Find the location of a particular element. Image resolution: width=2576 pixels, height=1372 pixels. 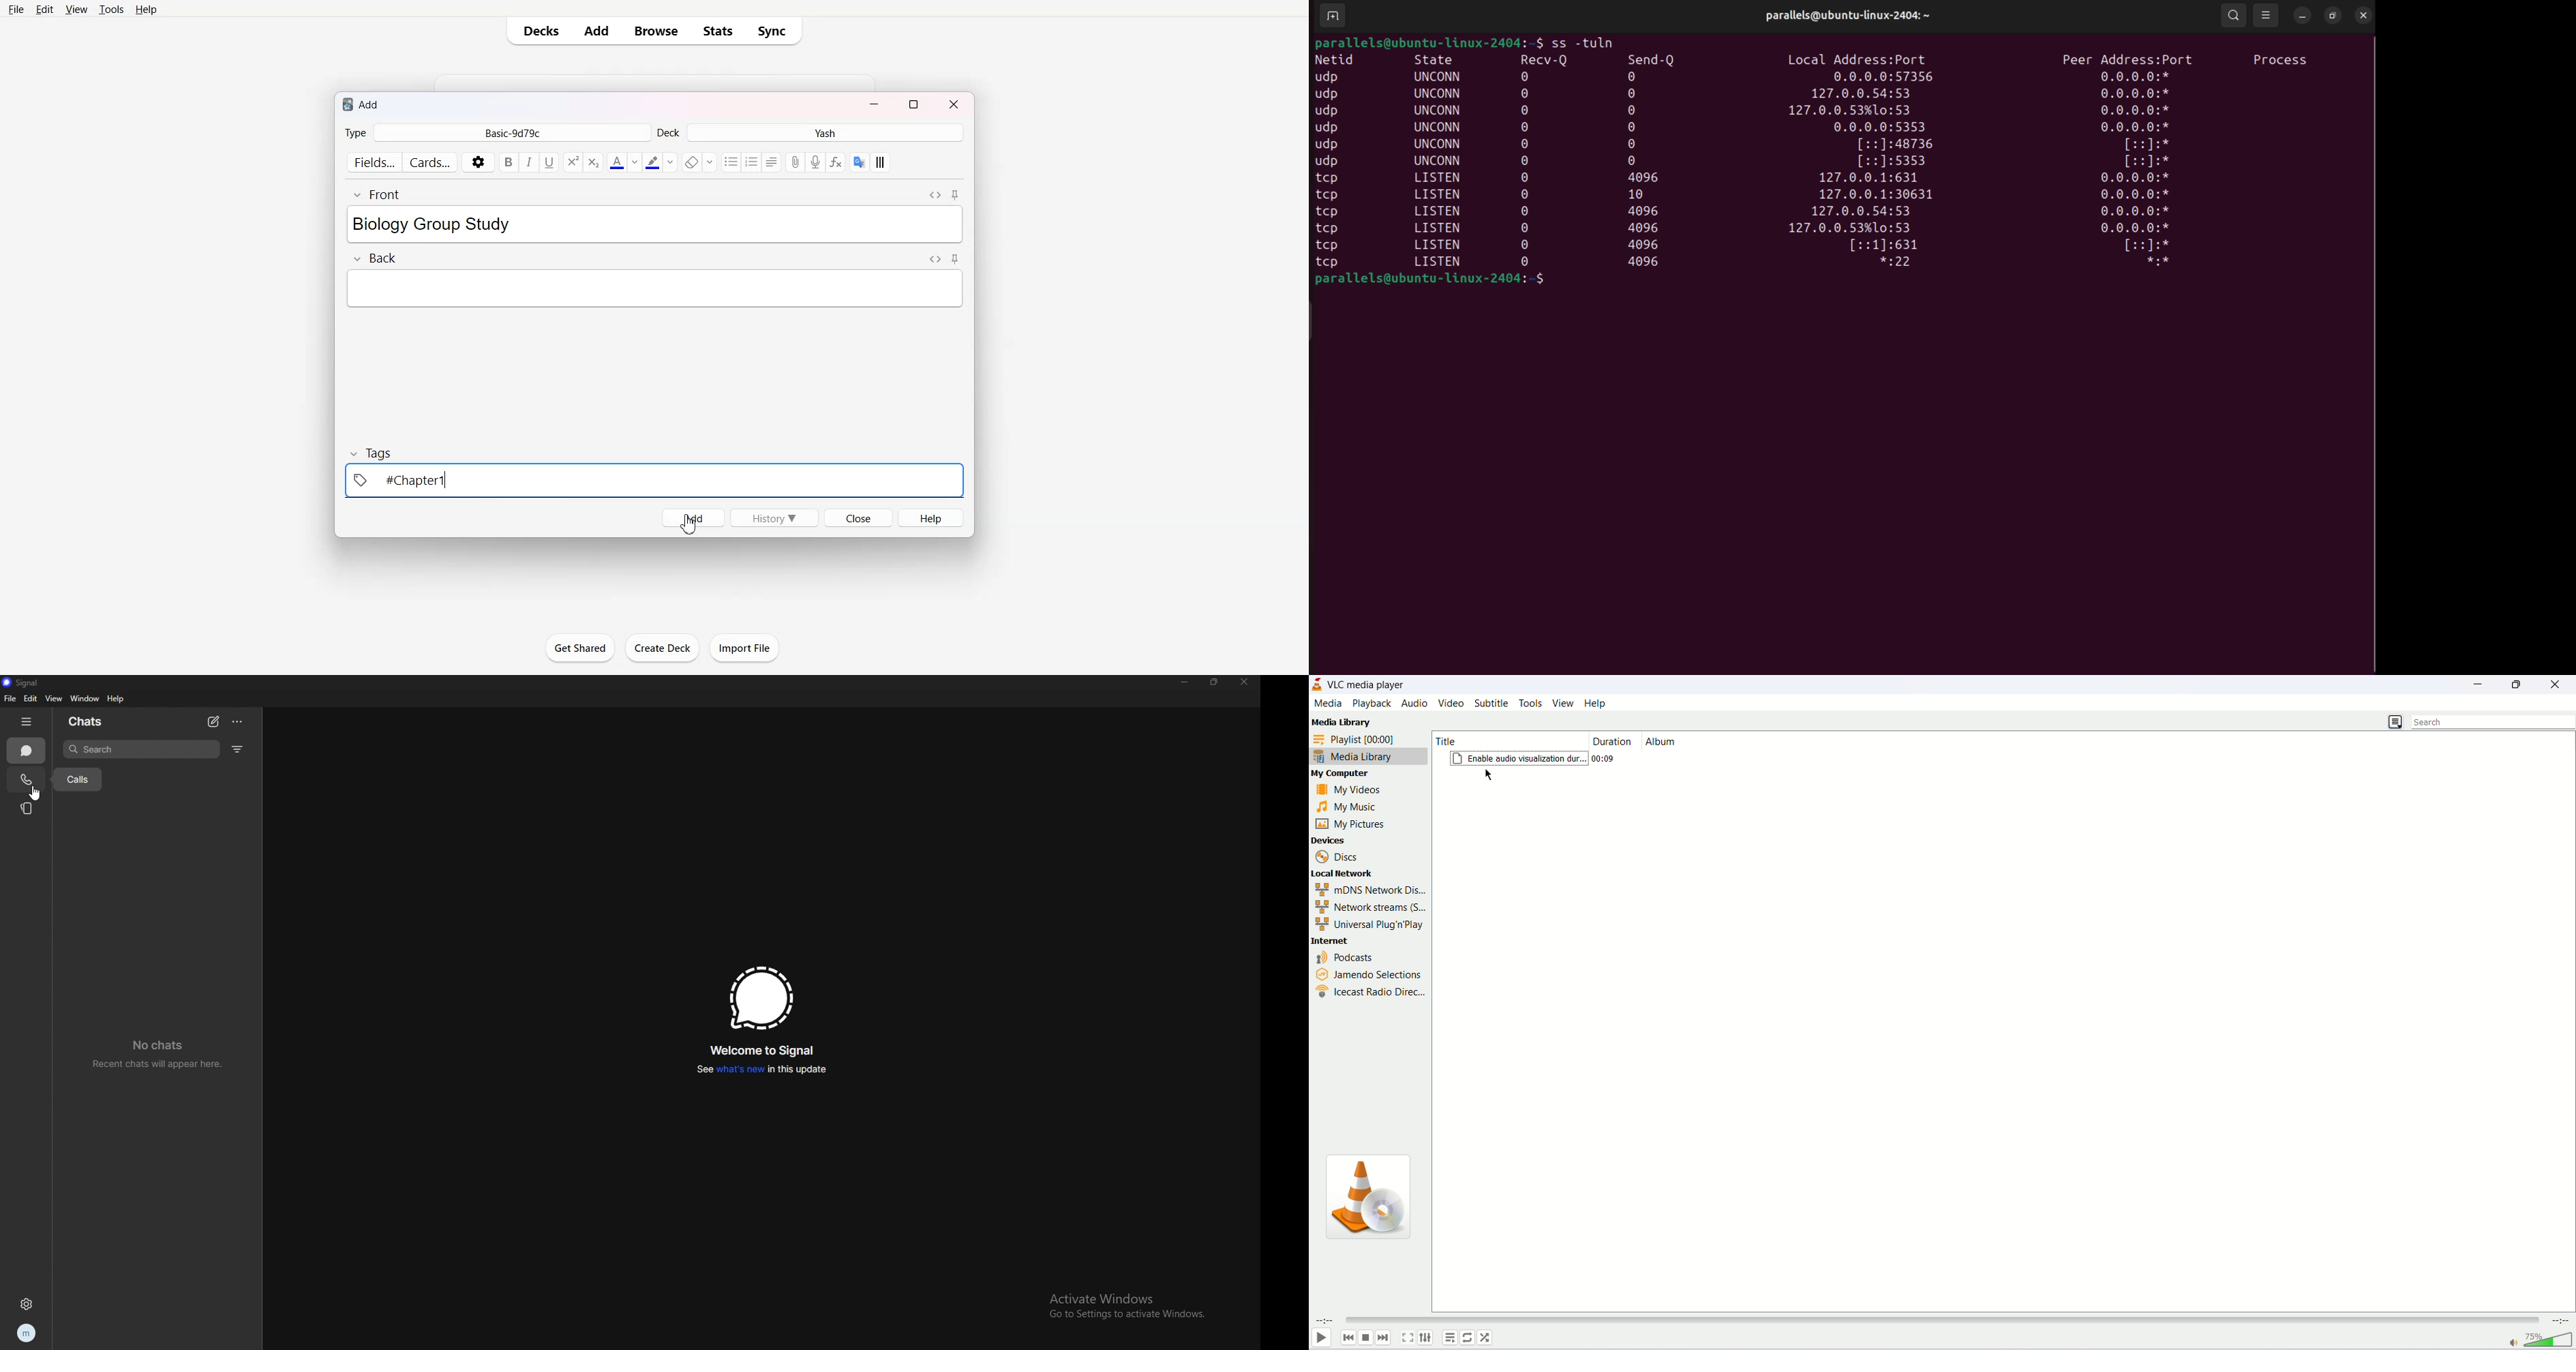

Create Deck is located at coordinates (662, 648).